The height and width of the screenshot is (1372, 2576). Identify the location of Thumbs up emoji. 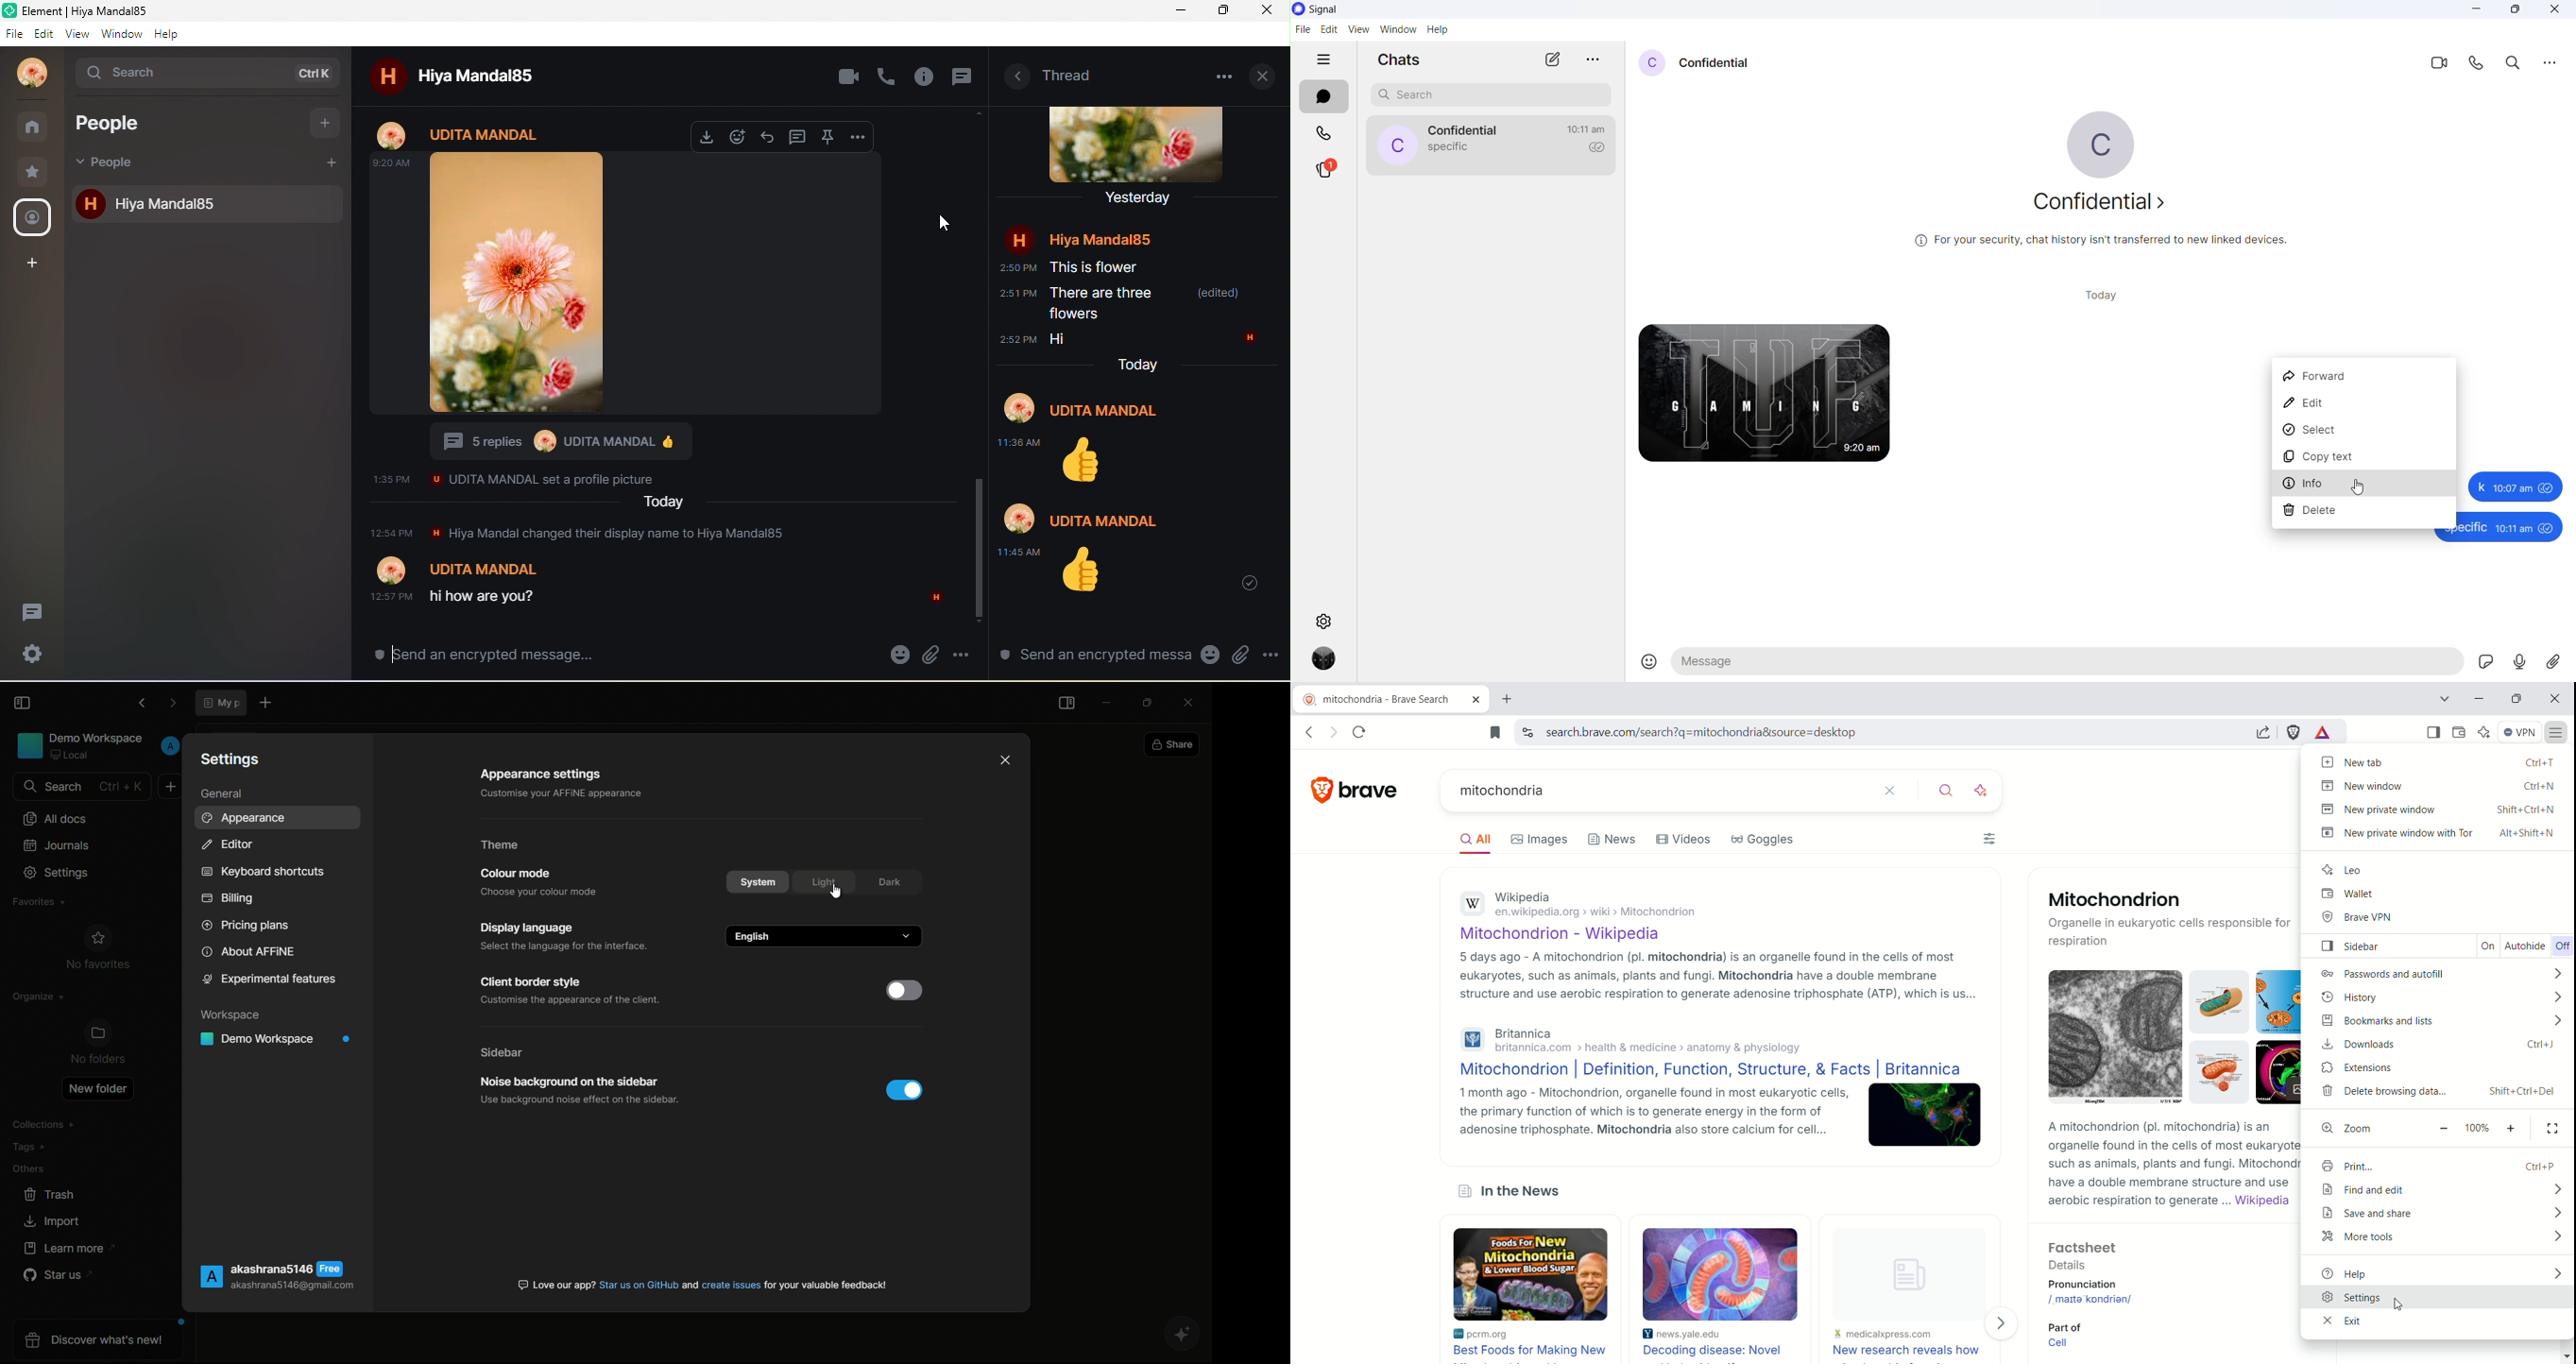
(1086, 461).